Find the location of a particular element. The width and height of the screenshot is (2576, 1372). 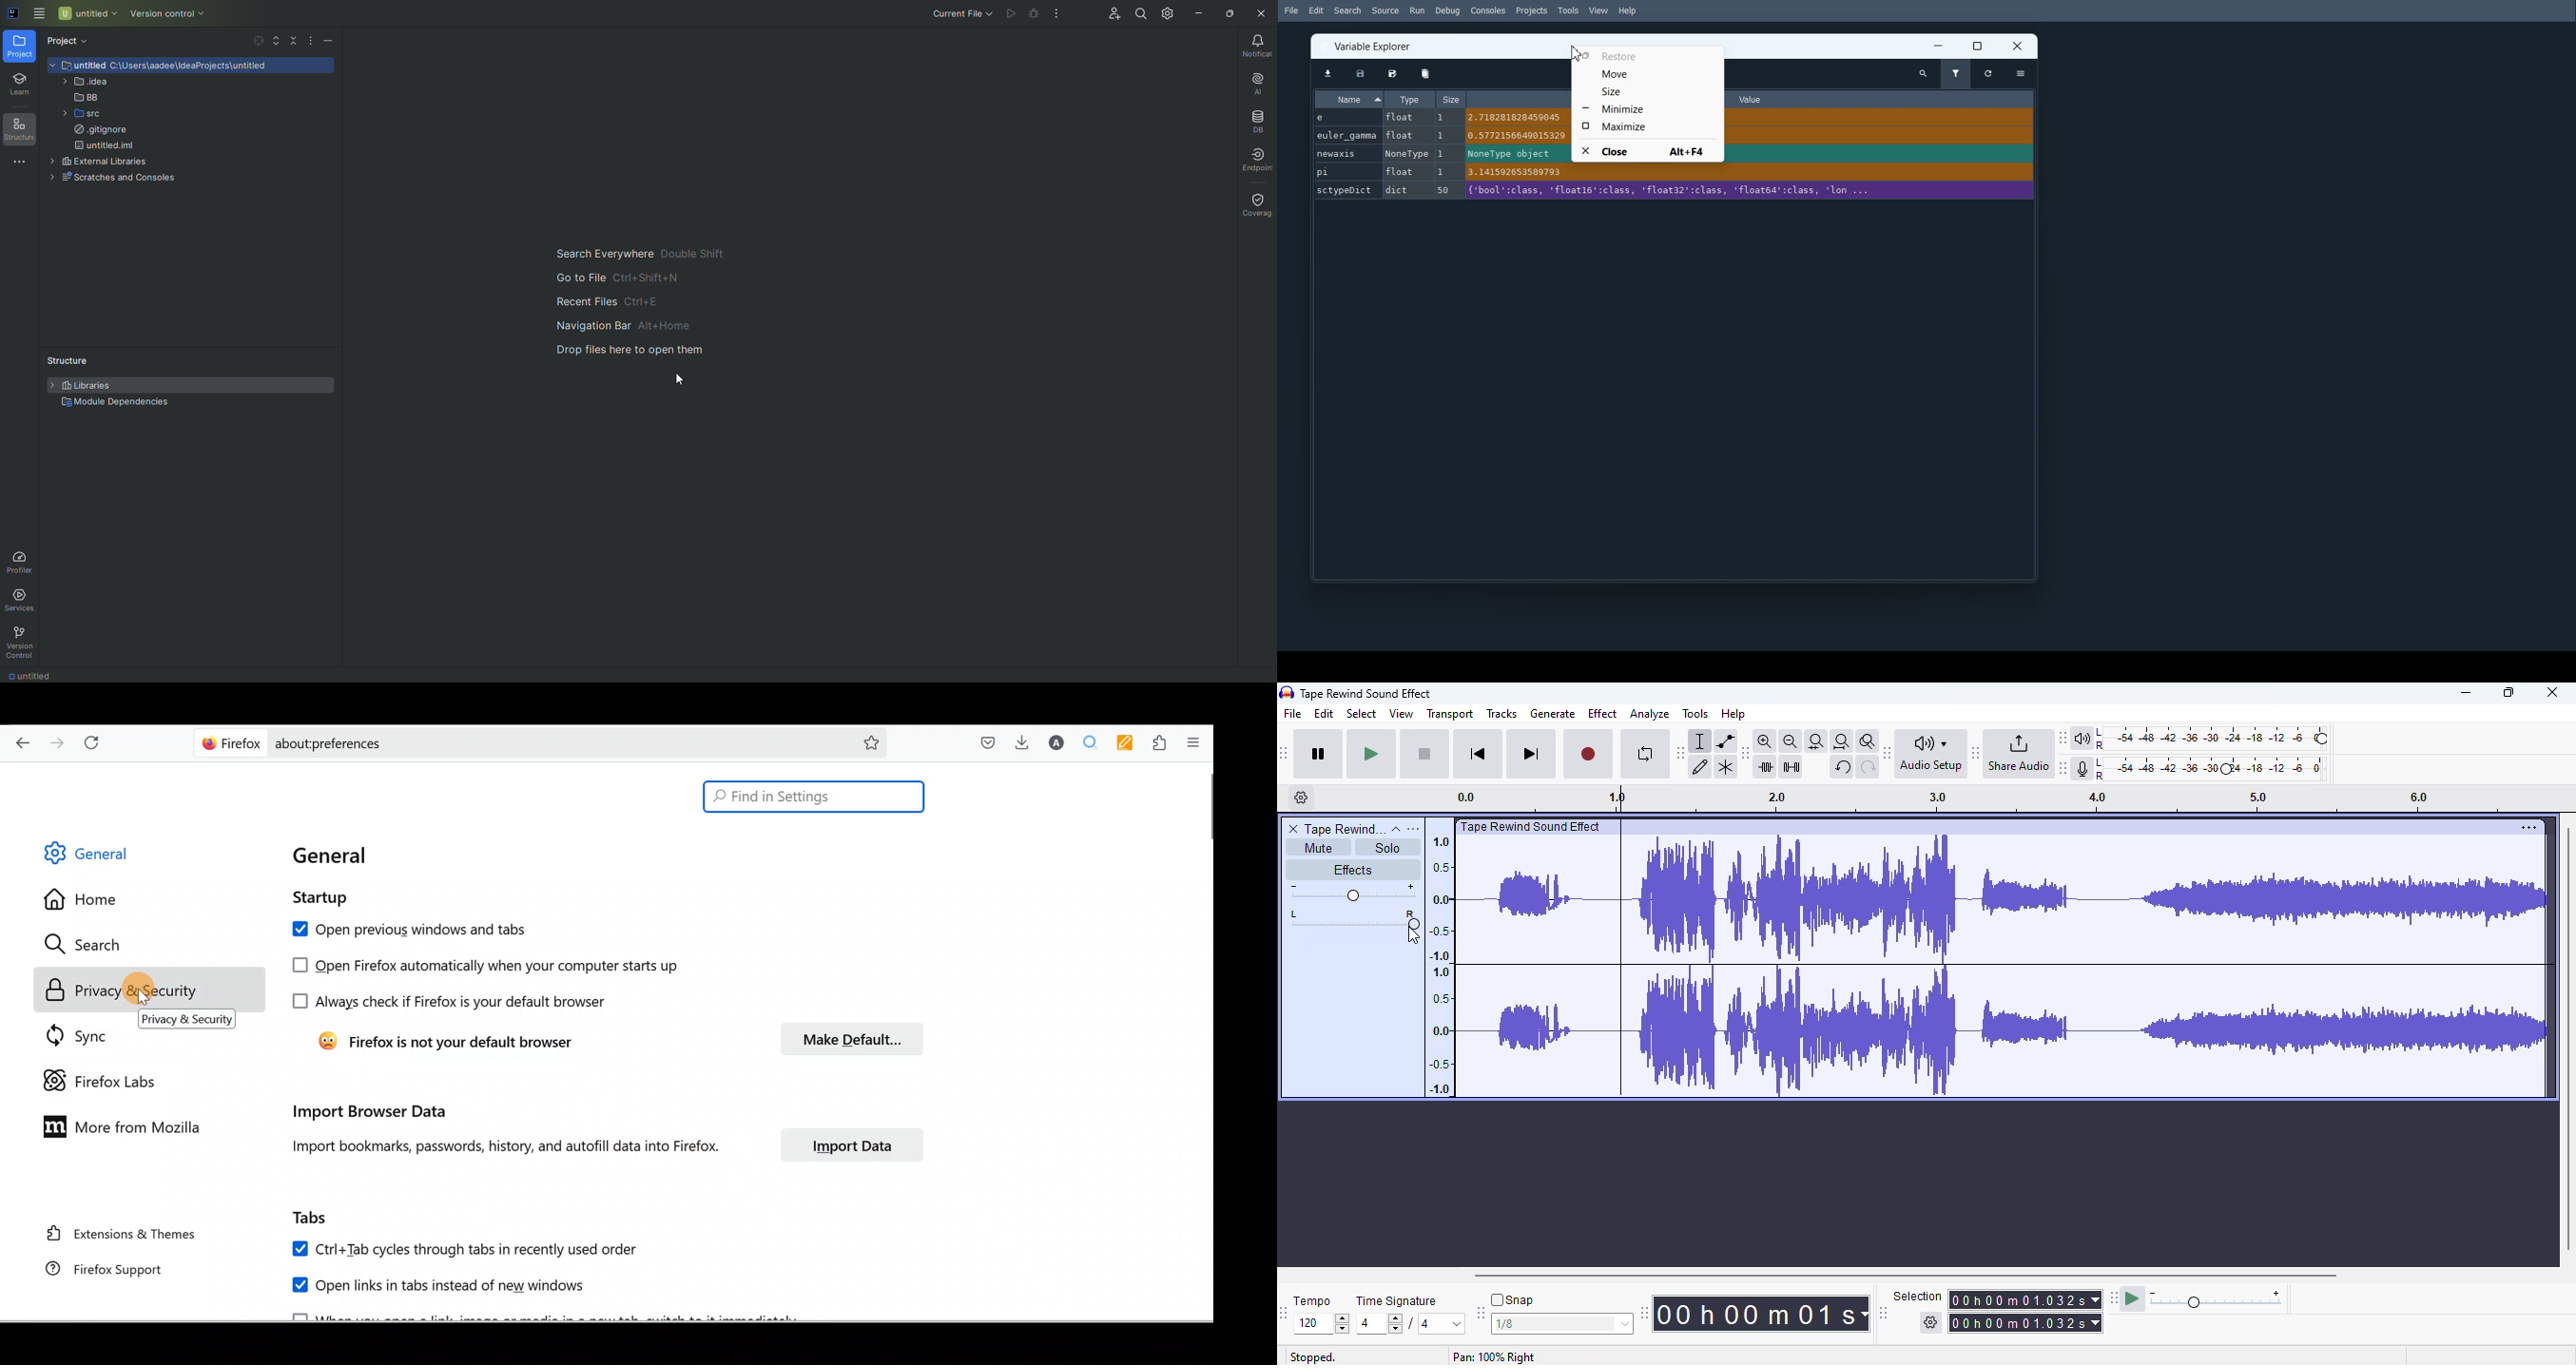

Firefox support is located at coordinates (118, 1271).